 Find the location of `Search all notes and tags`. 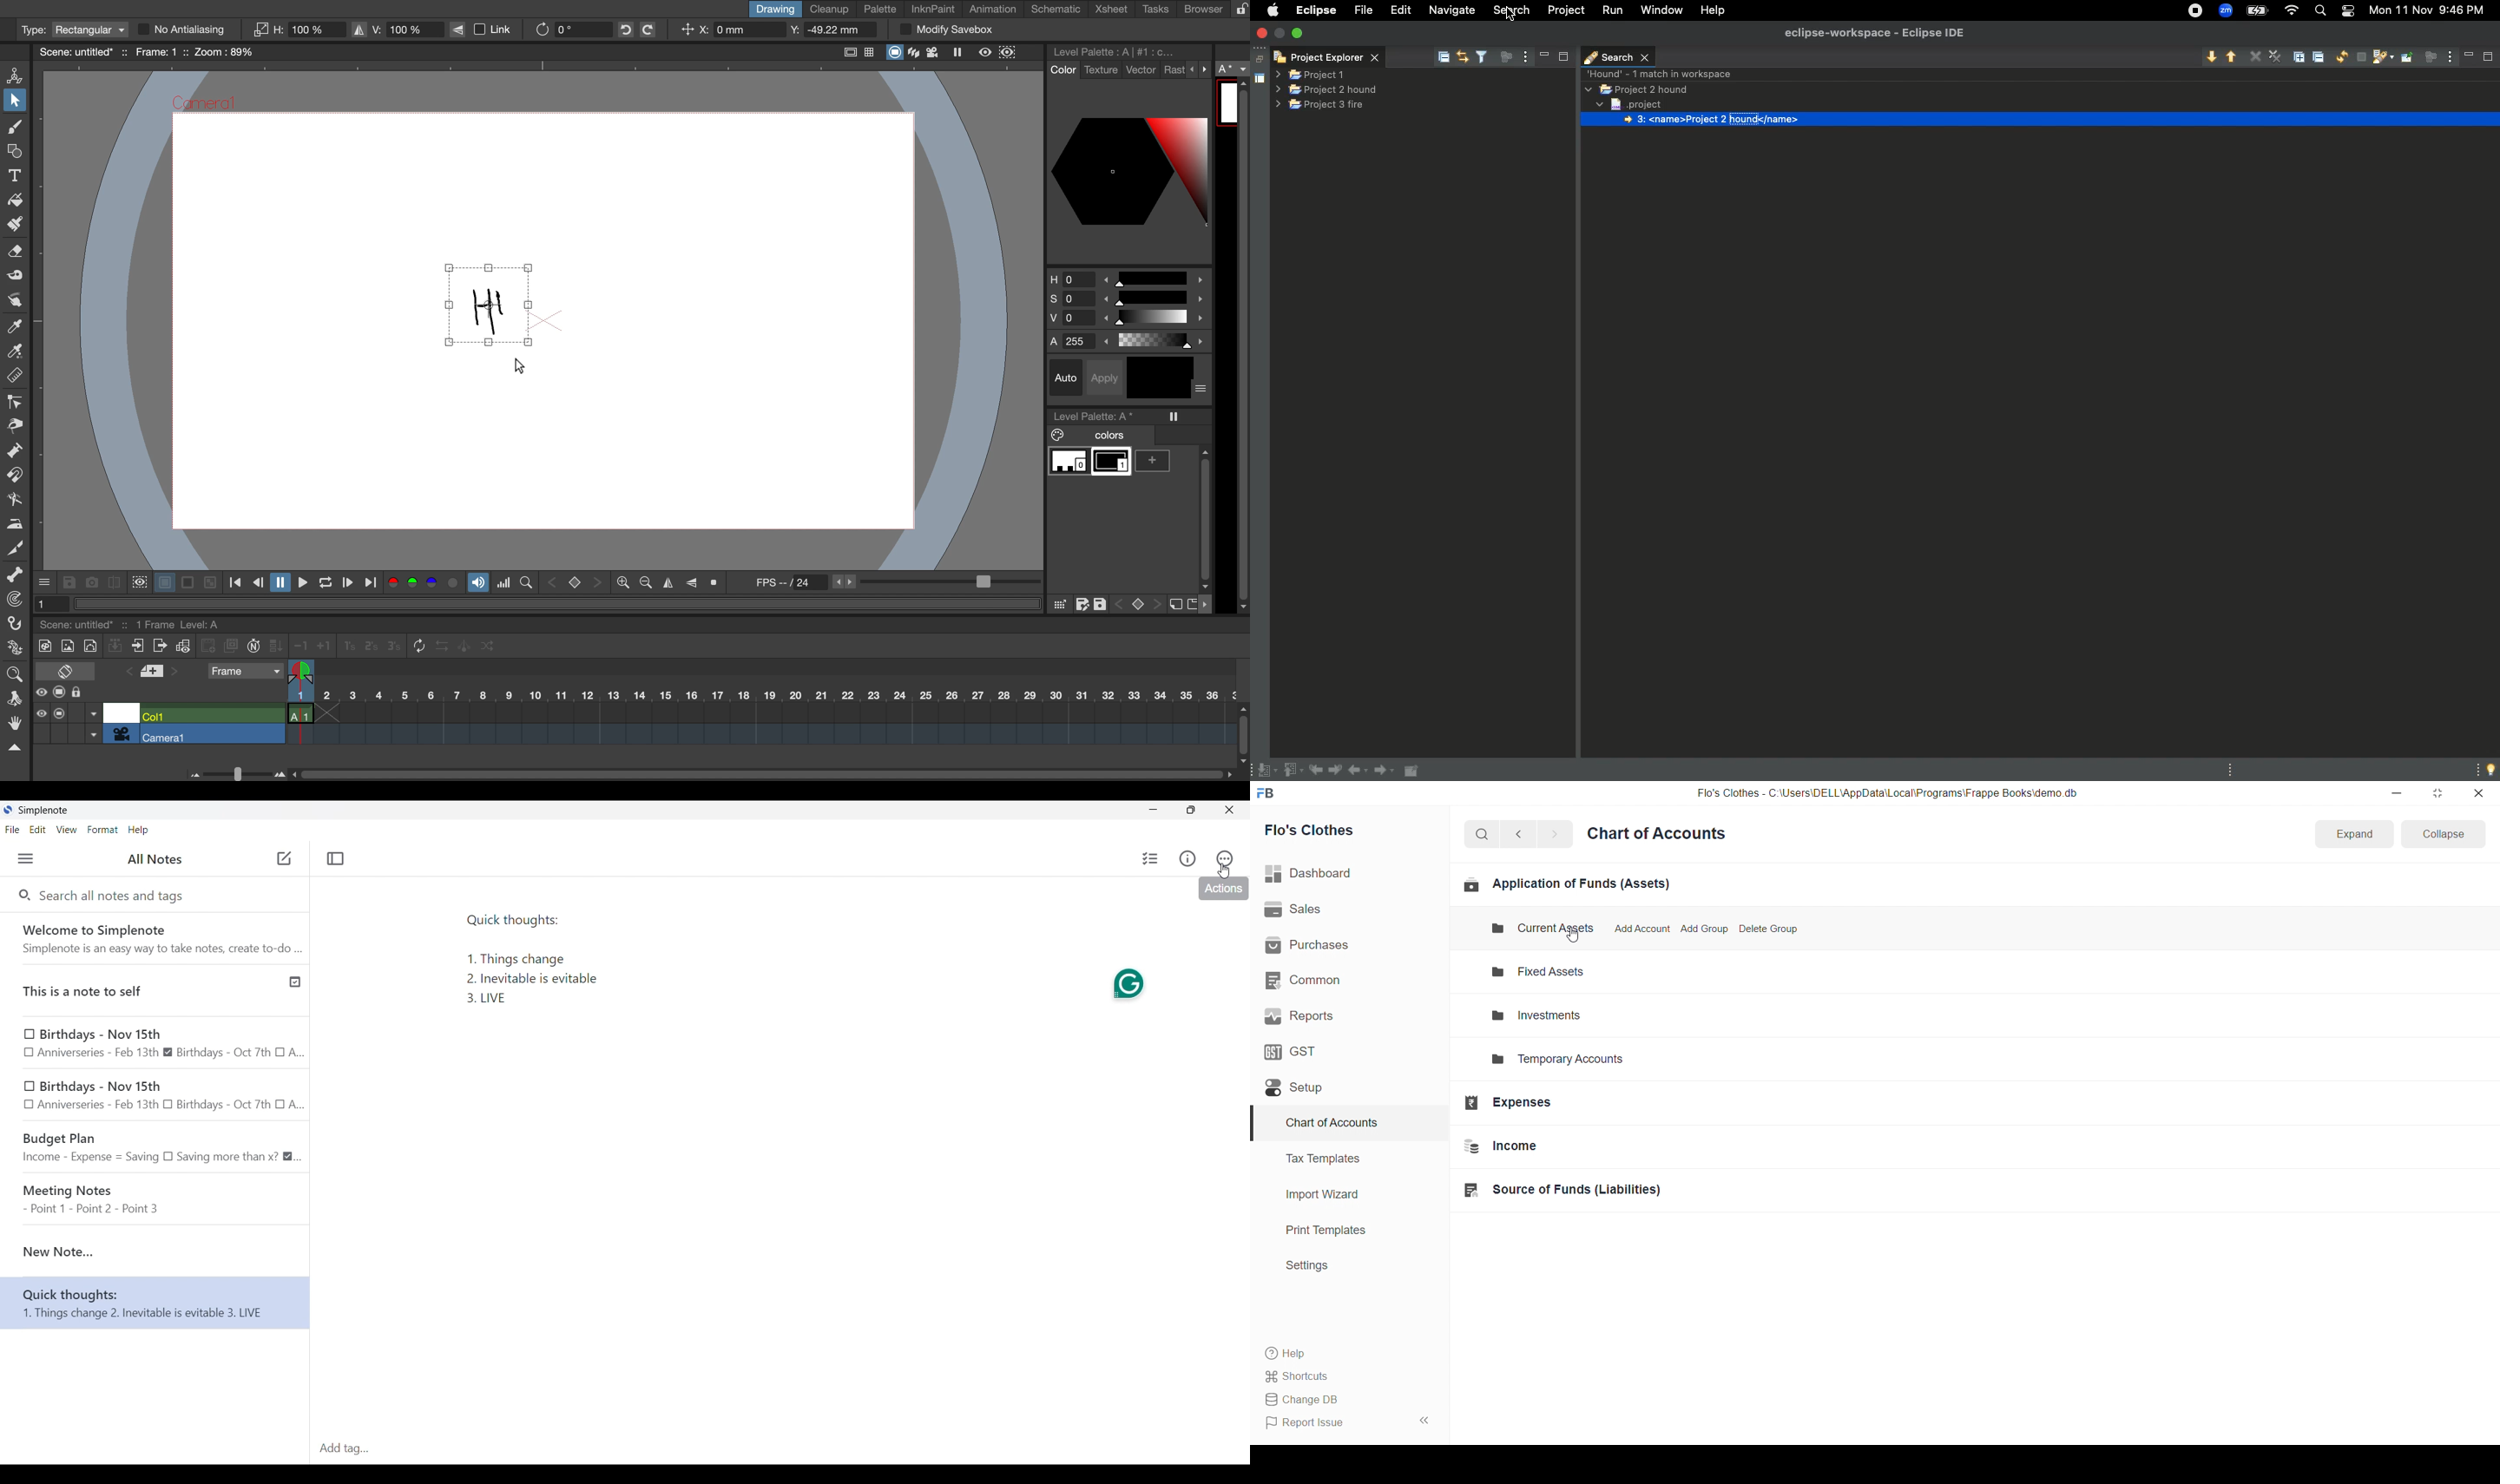

Search all notes and tags is located at coordinates (113, 897).